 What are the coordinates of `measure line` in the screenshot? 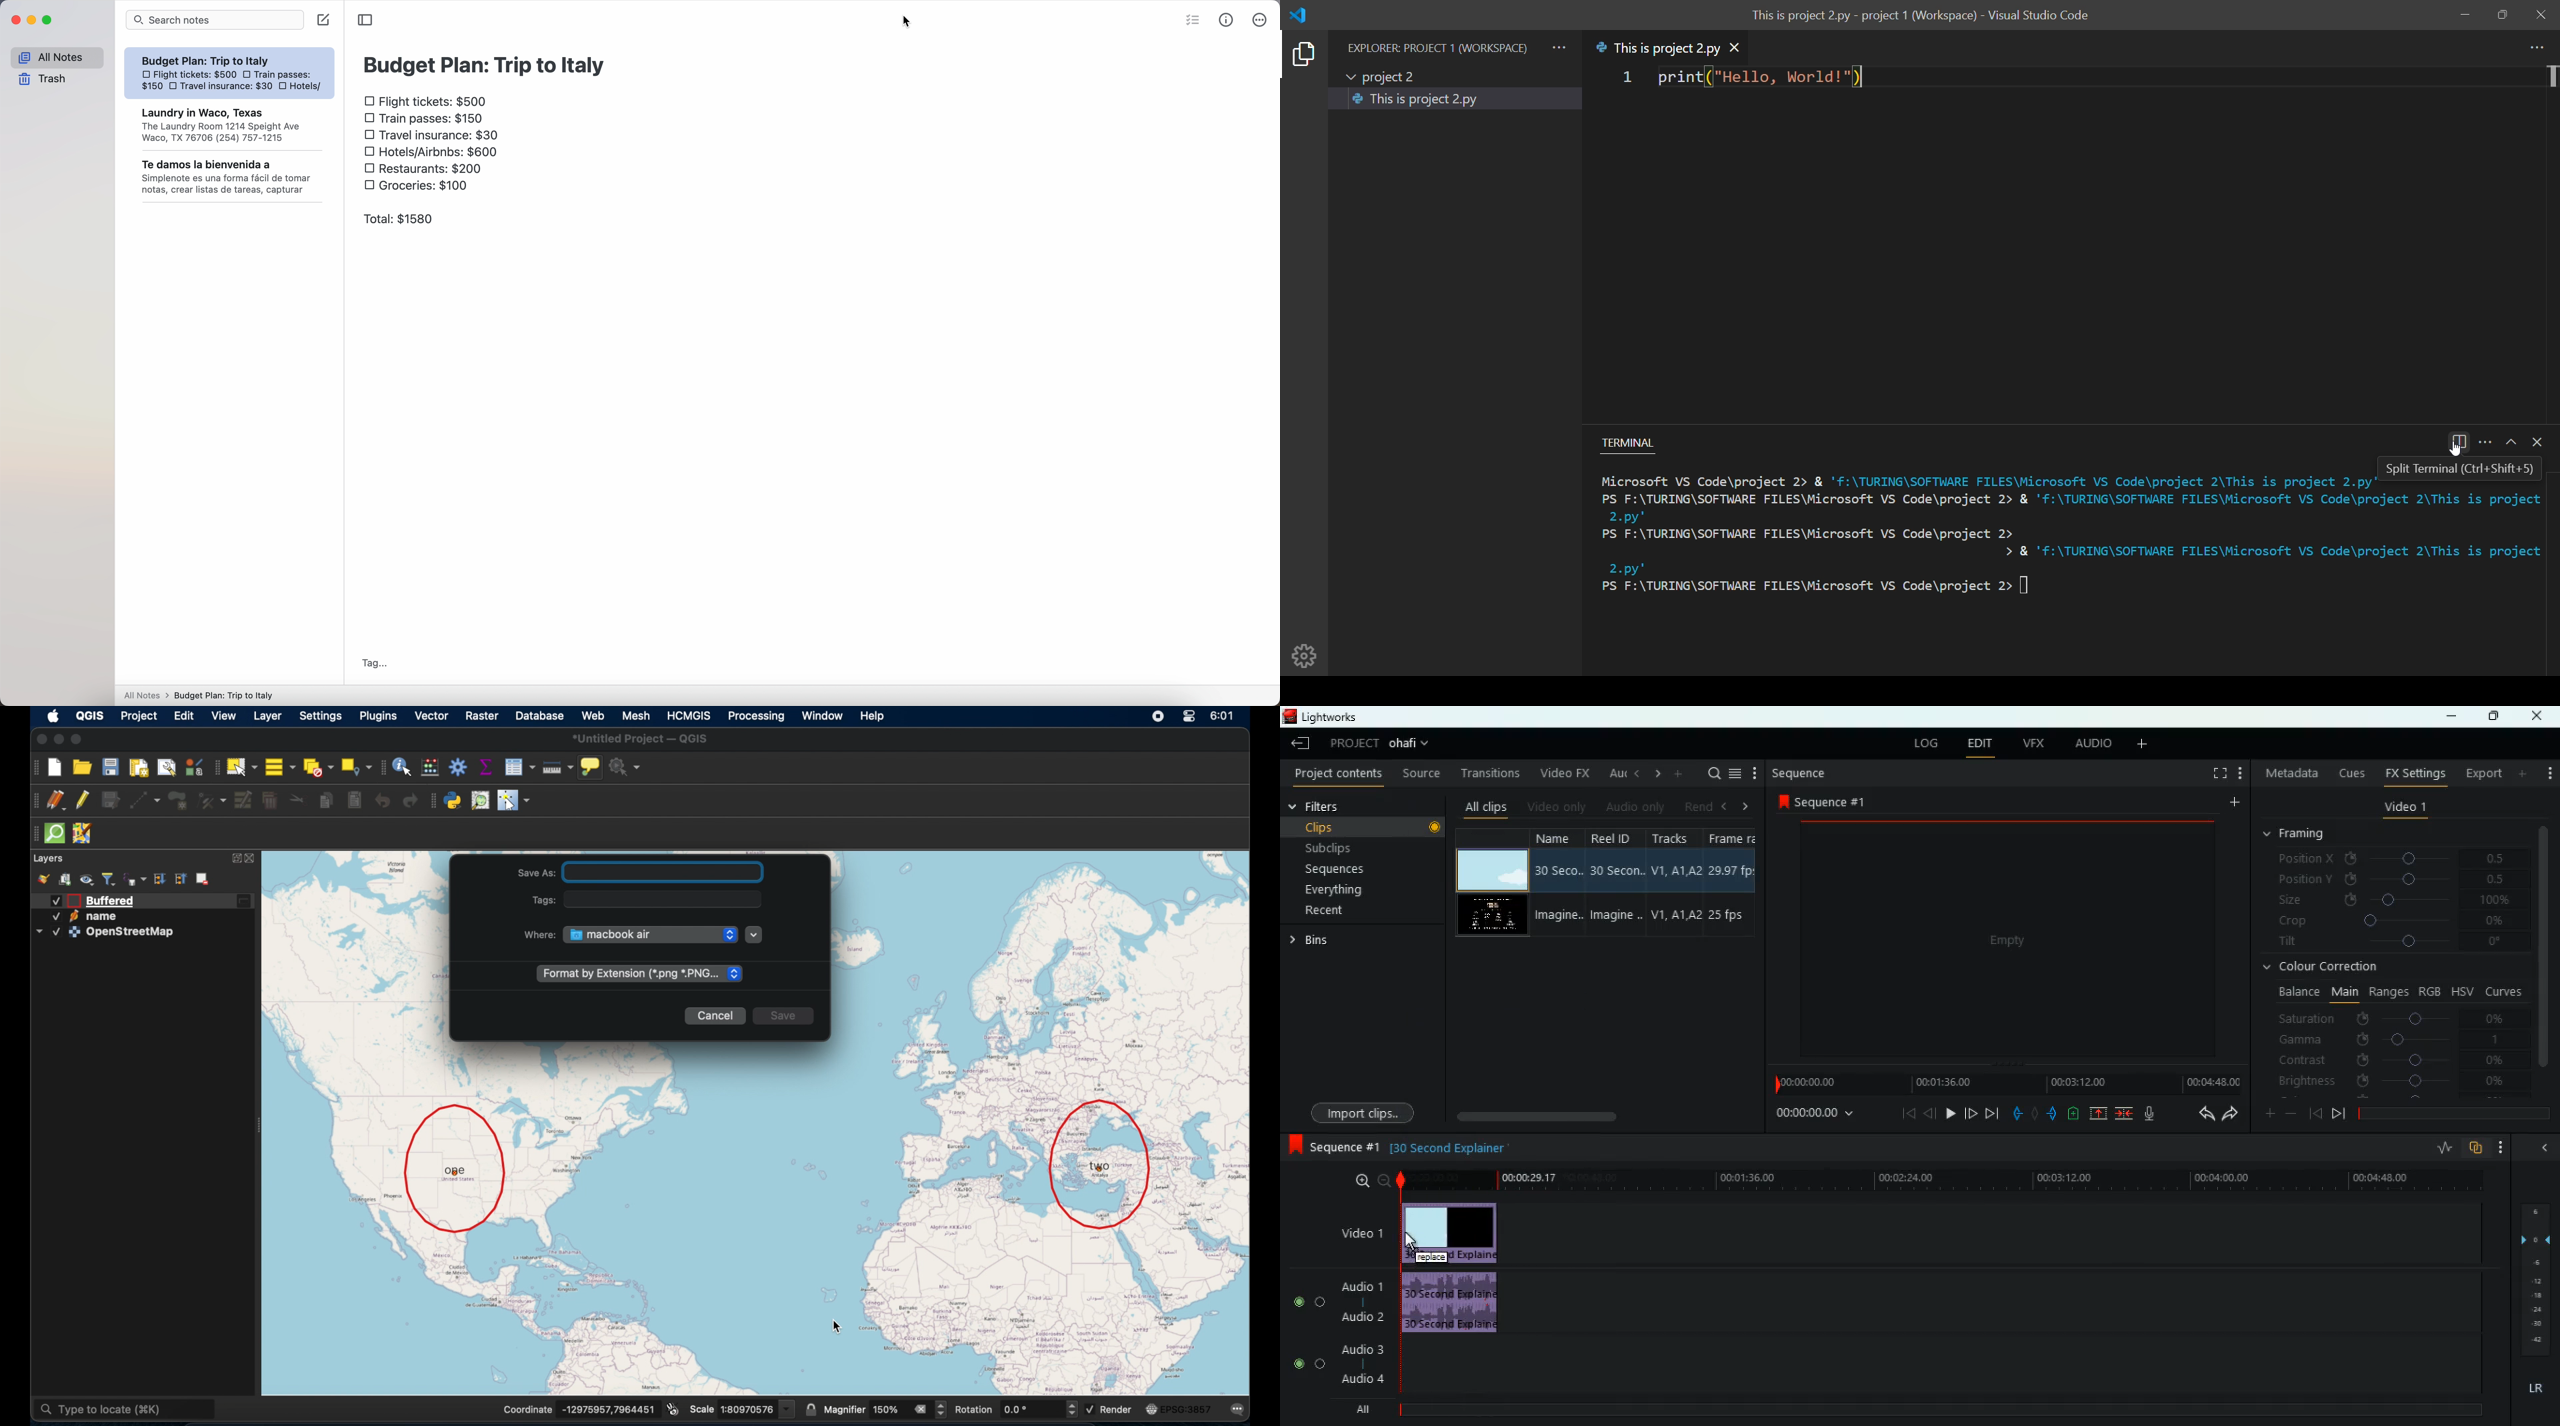 It's located at (557, 766).